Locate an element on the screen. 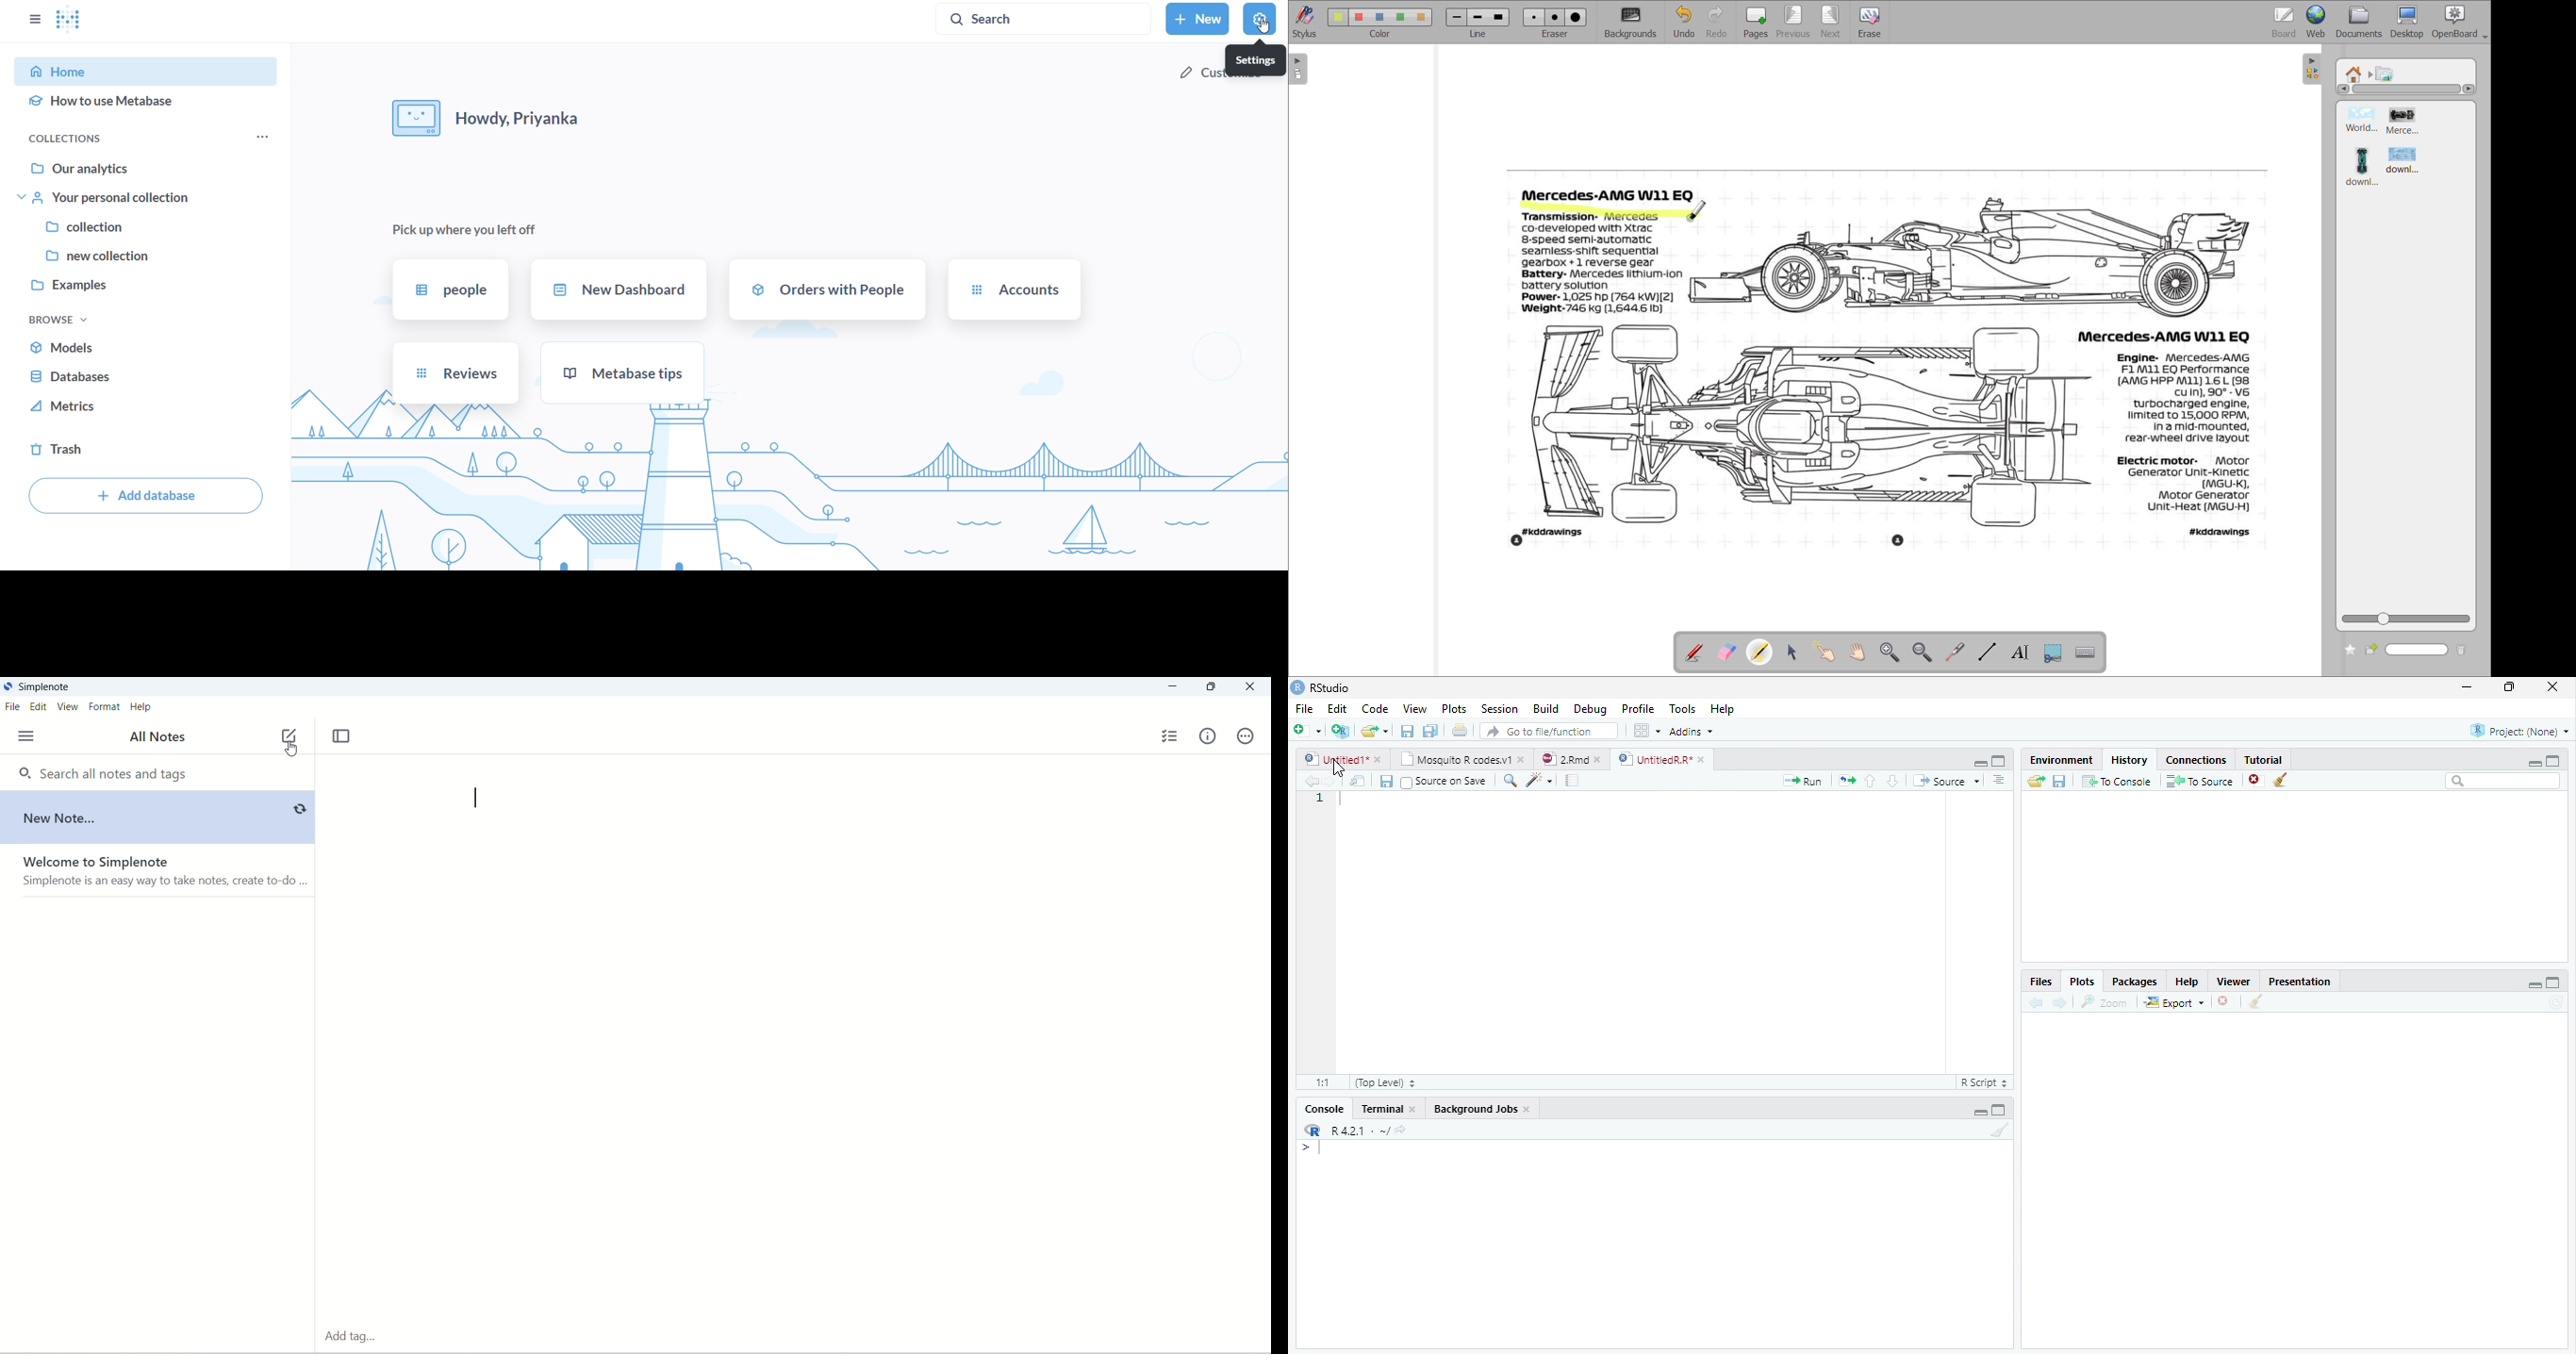  History is located at coordinates (2130, 760).